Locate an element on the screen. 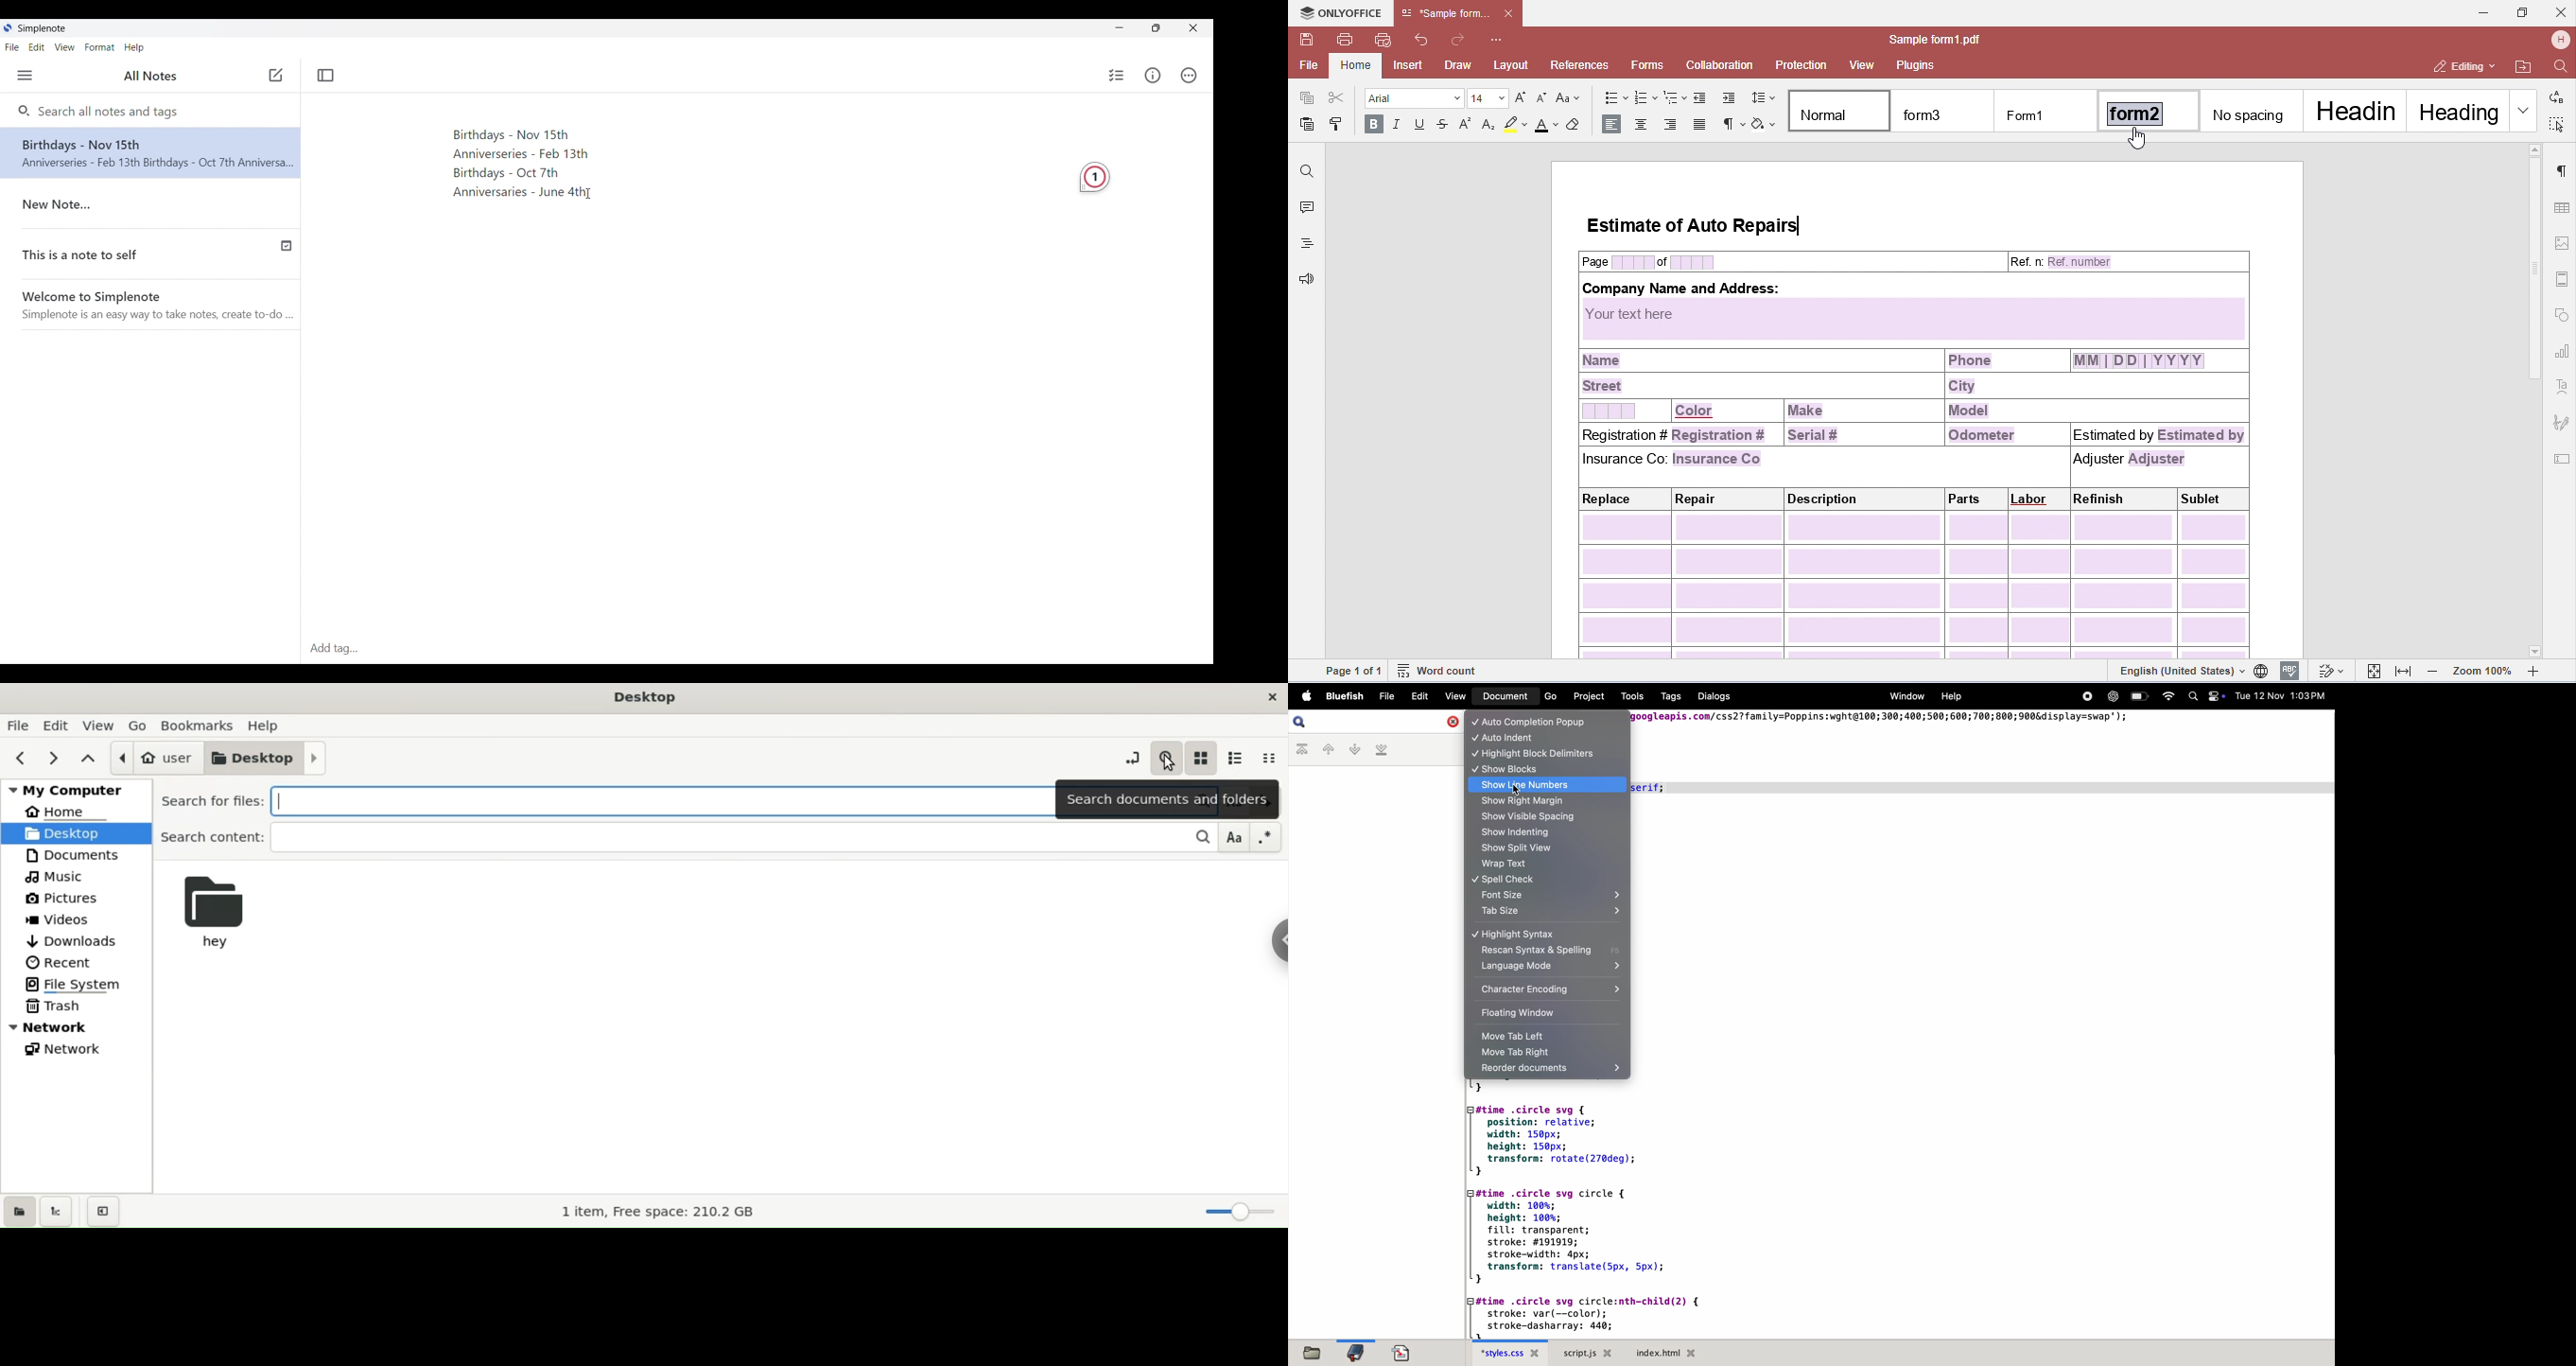 This screenshot has width=2576, height=1372. Welcome to Simplenote(Welcome note by software) is located at coordinates (159, 306).